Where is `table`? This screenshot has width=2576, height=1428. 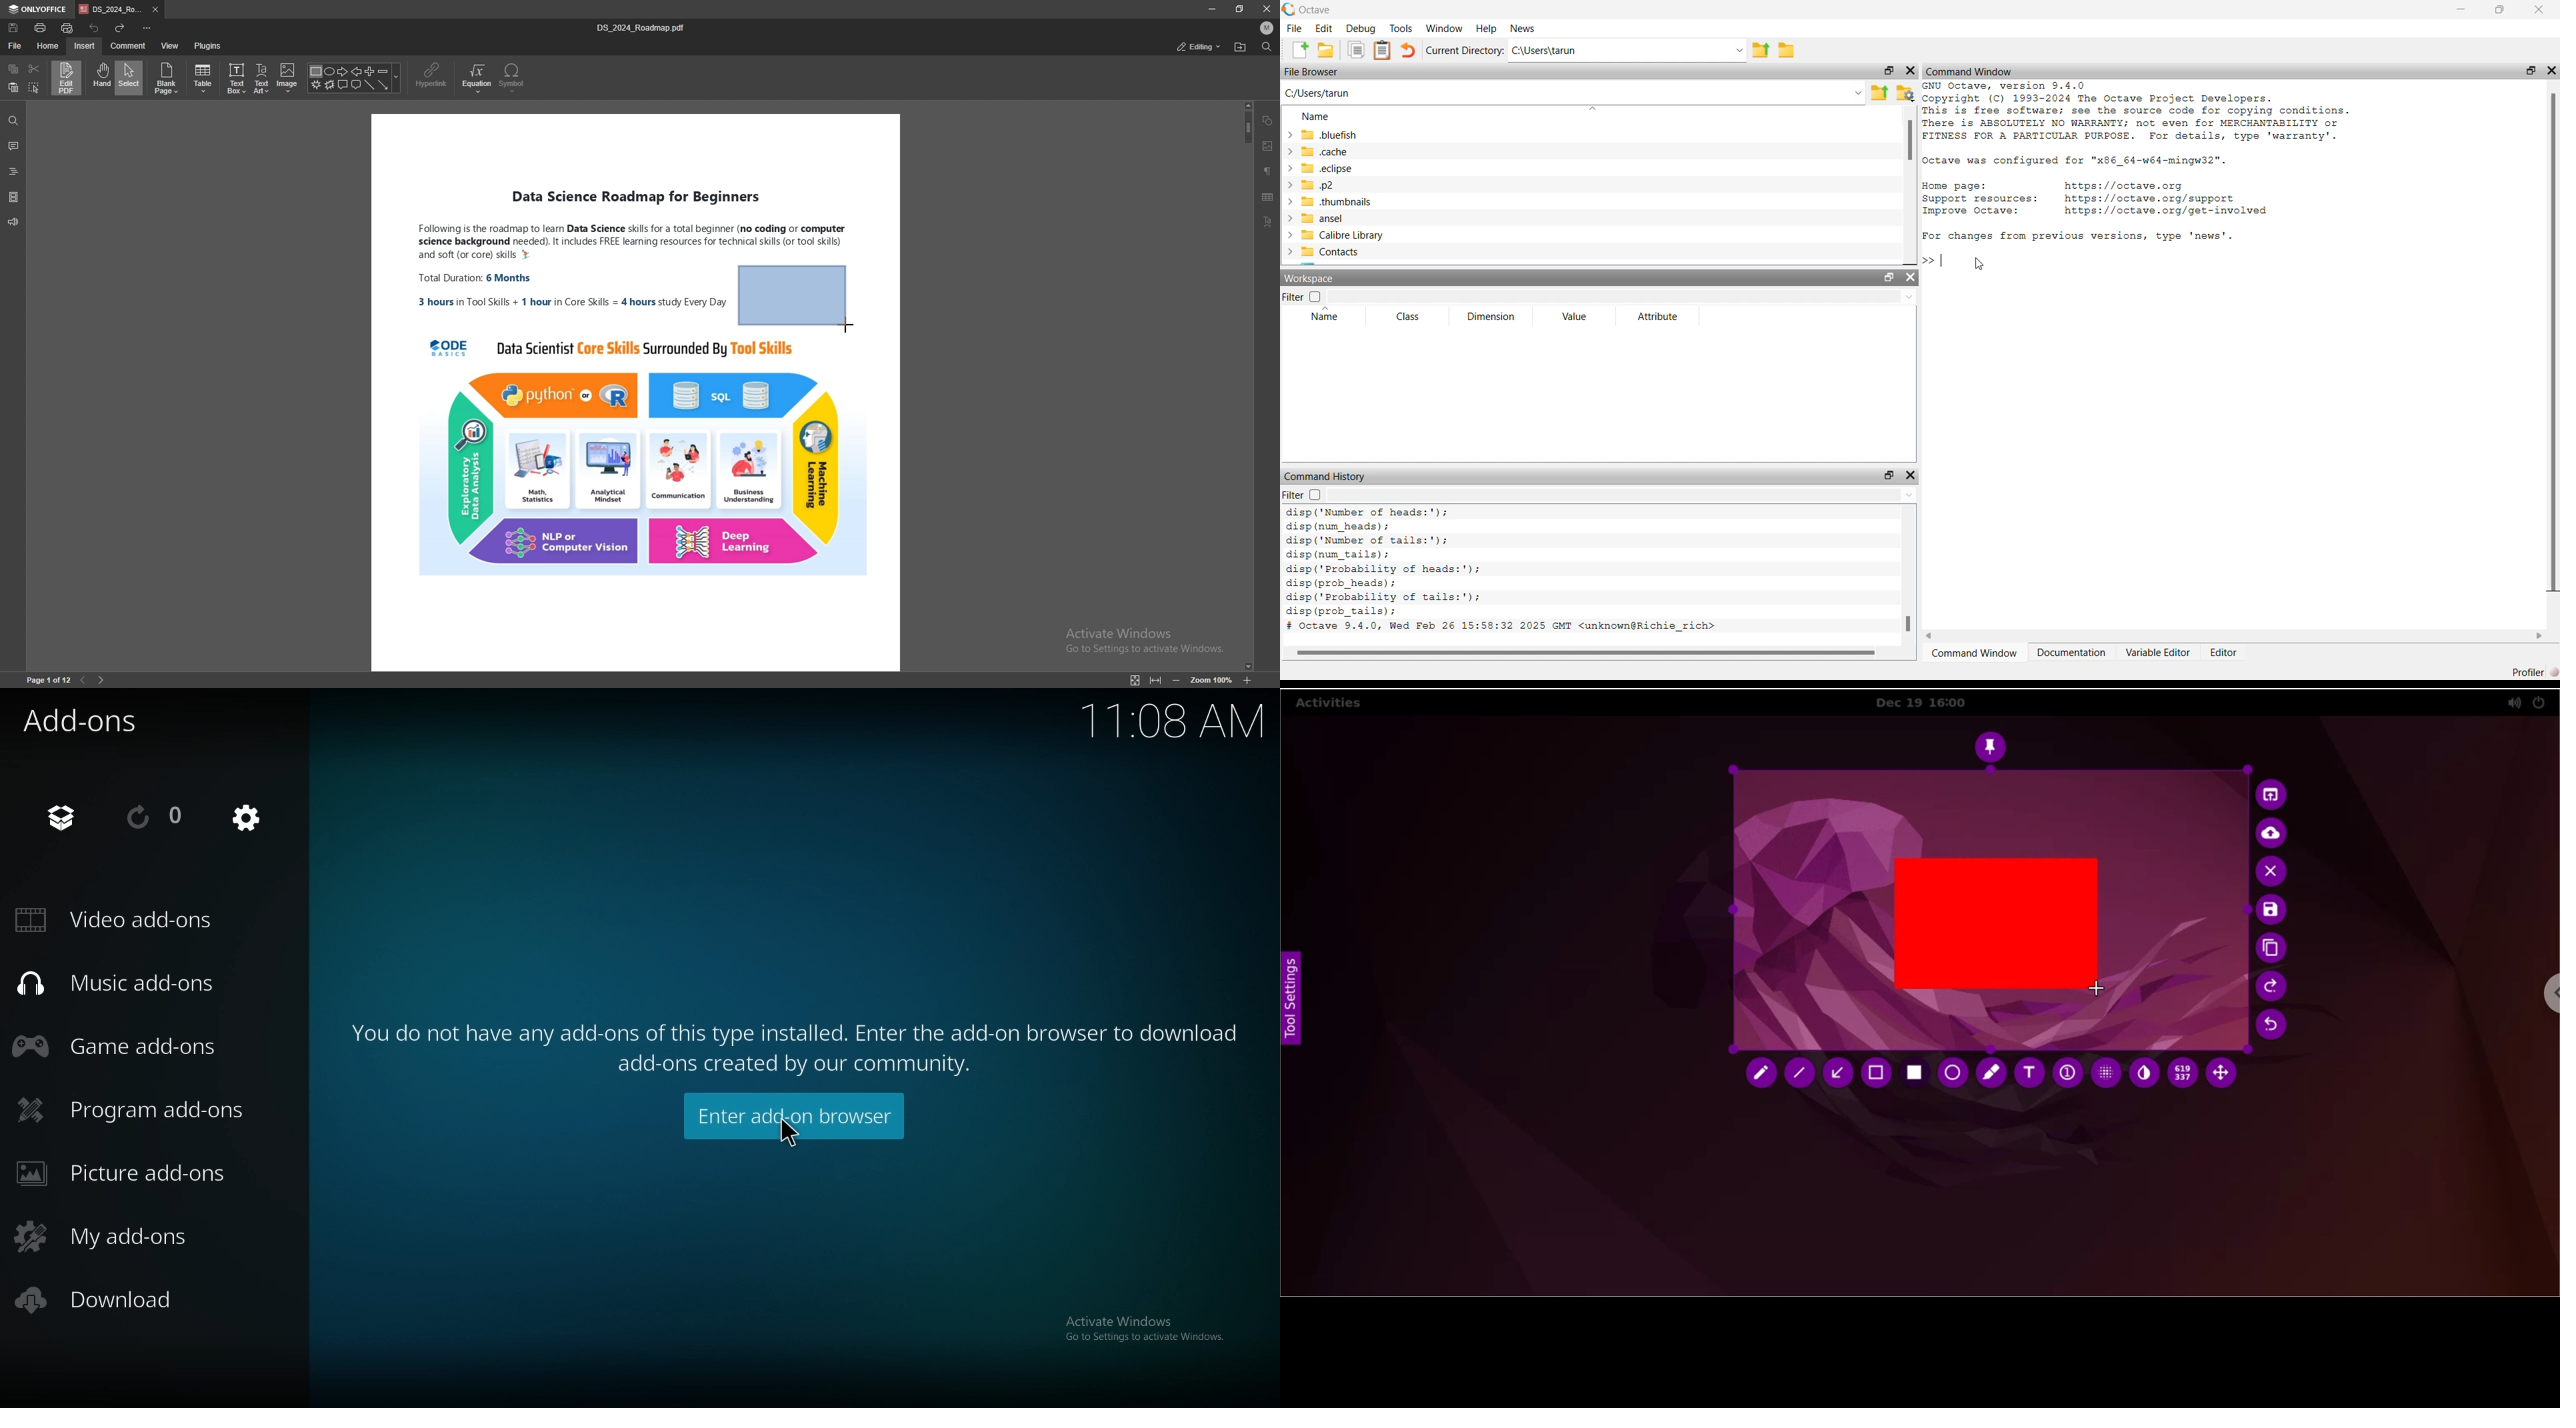 table is located at coordinates (205, 79).